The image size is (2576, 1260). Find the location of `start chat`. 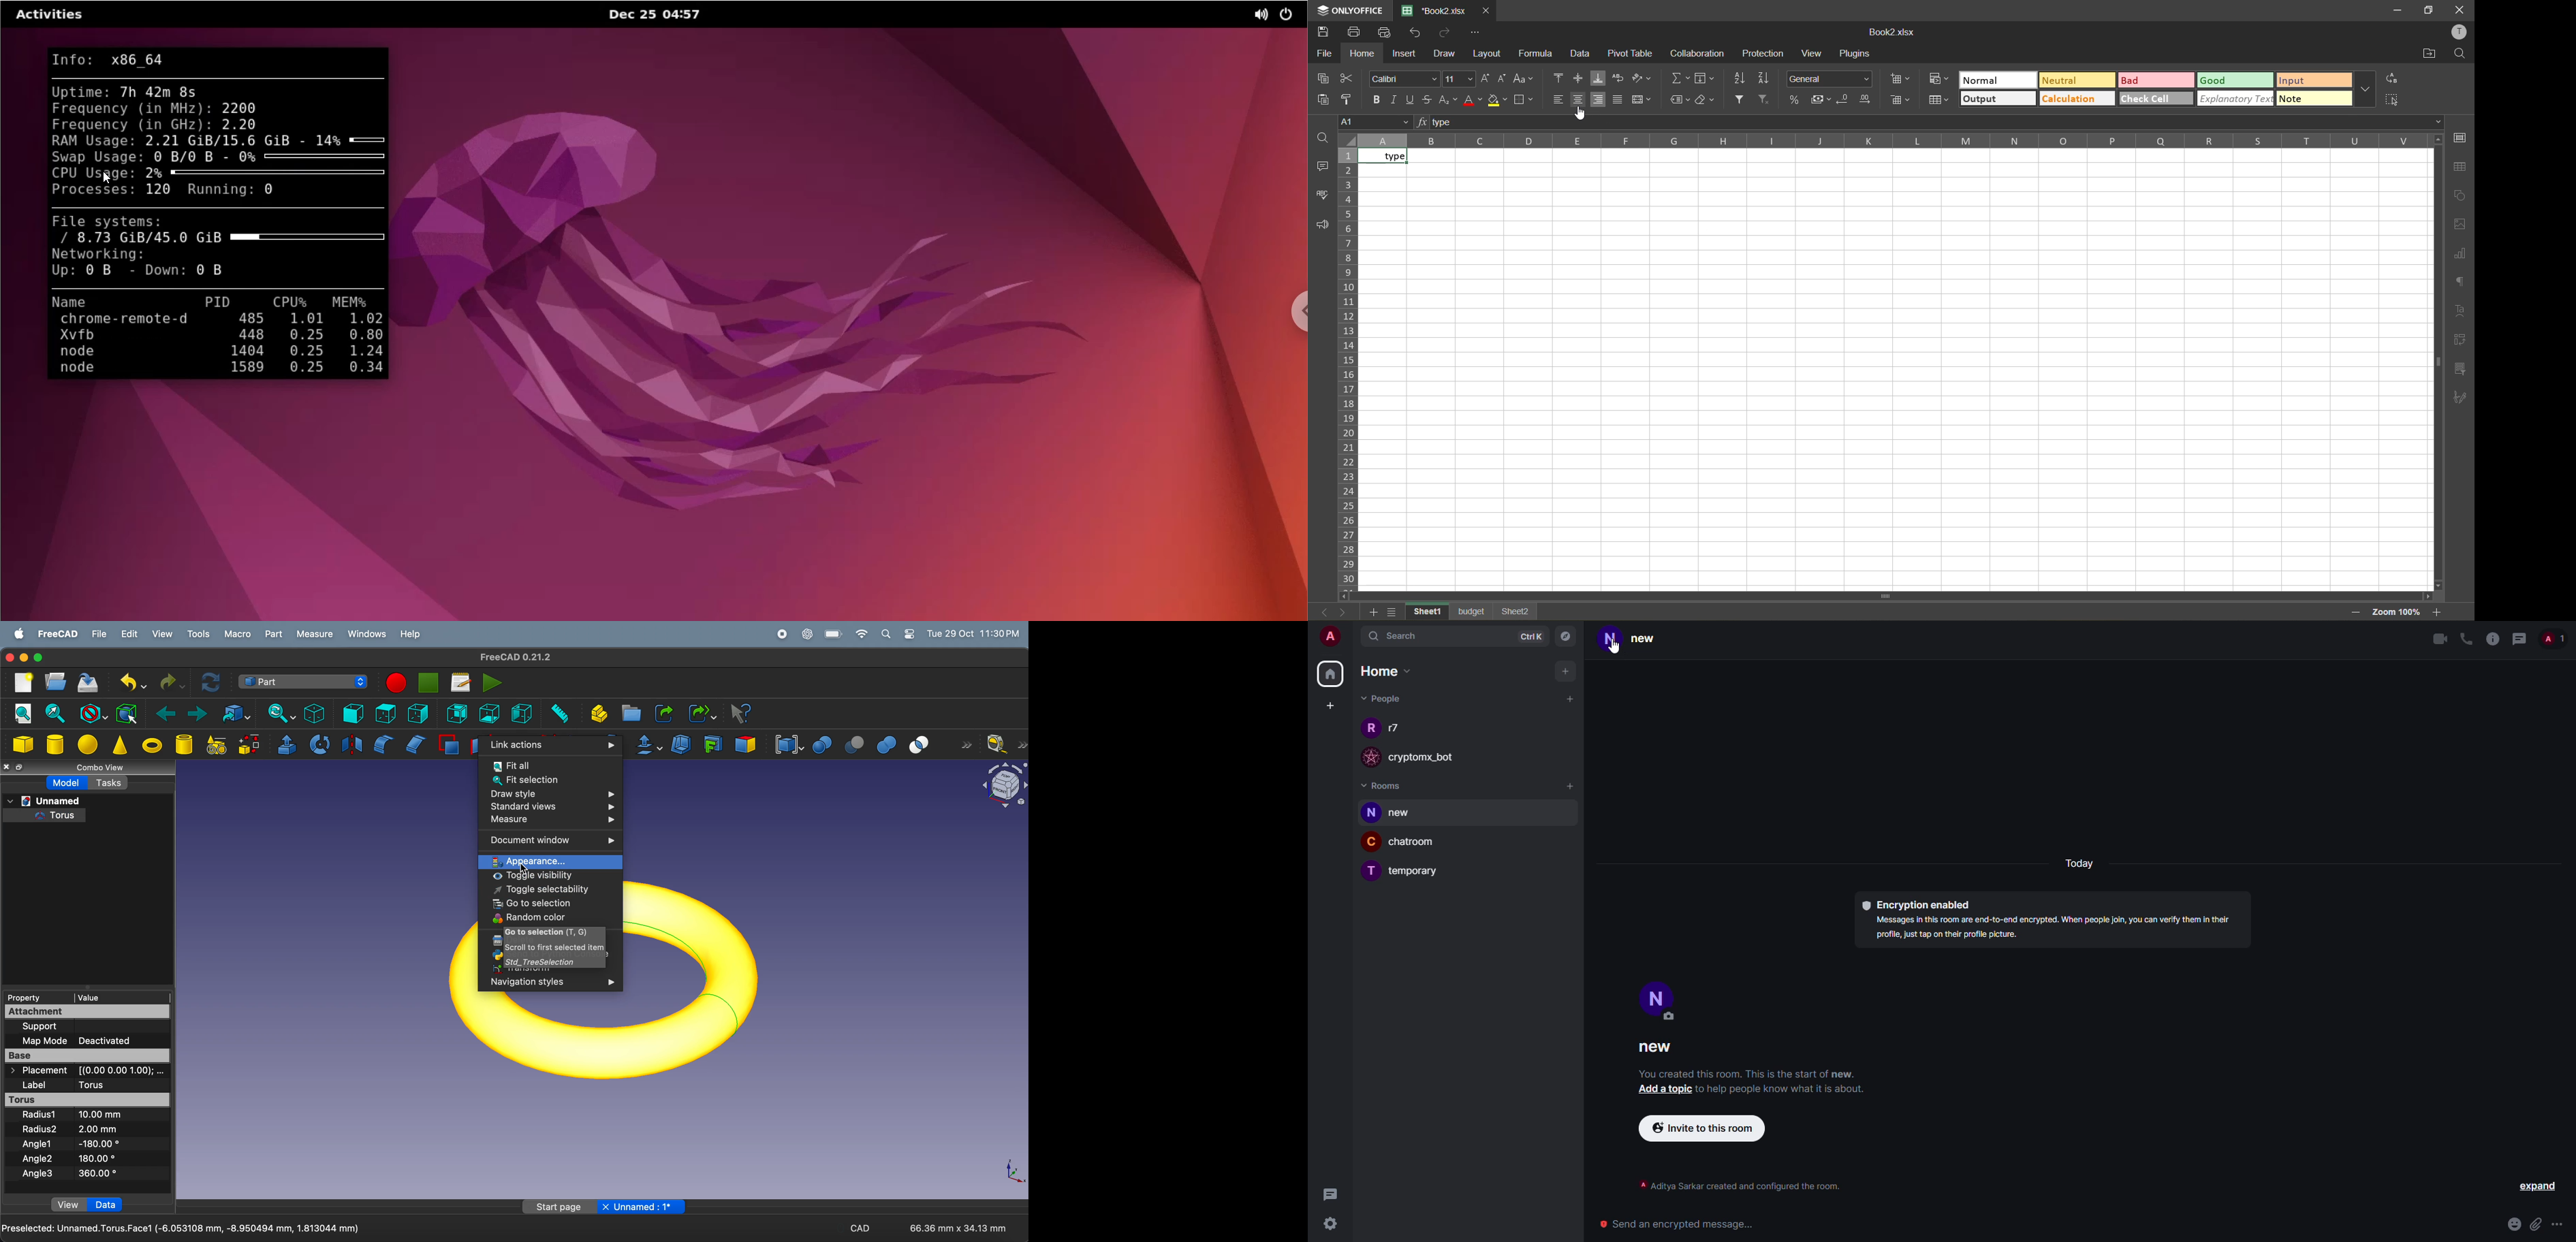

start chat is located at coordinates (1569, 699).